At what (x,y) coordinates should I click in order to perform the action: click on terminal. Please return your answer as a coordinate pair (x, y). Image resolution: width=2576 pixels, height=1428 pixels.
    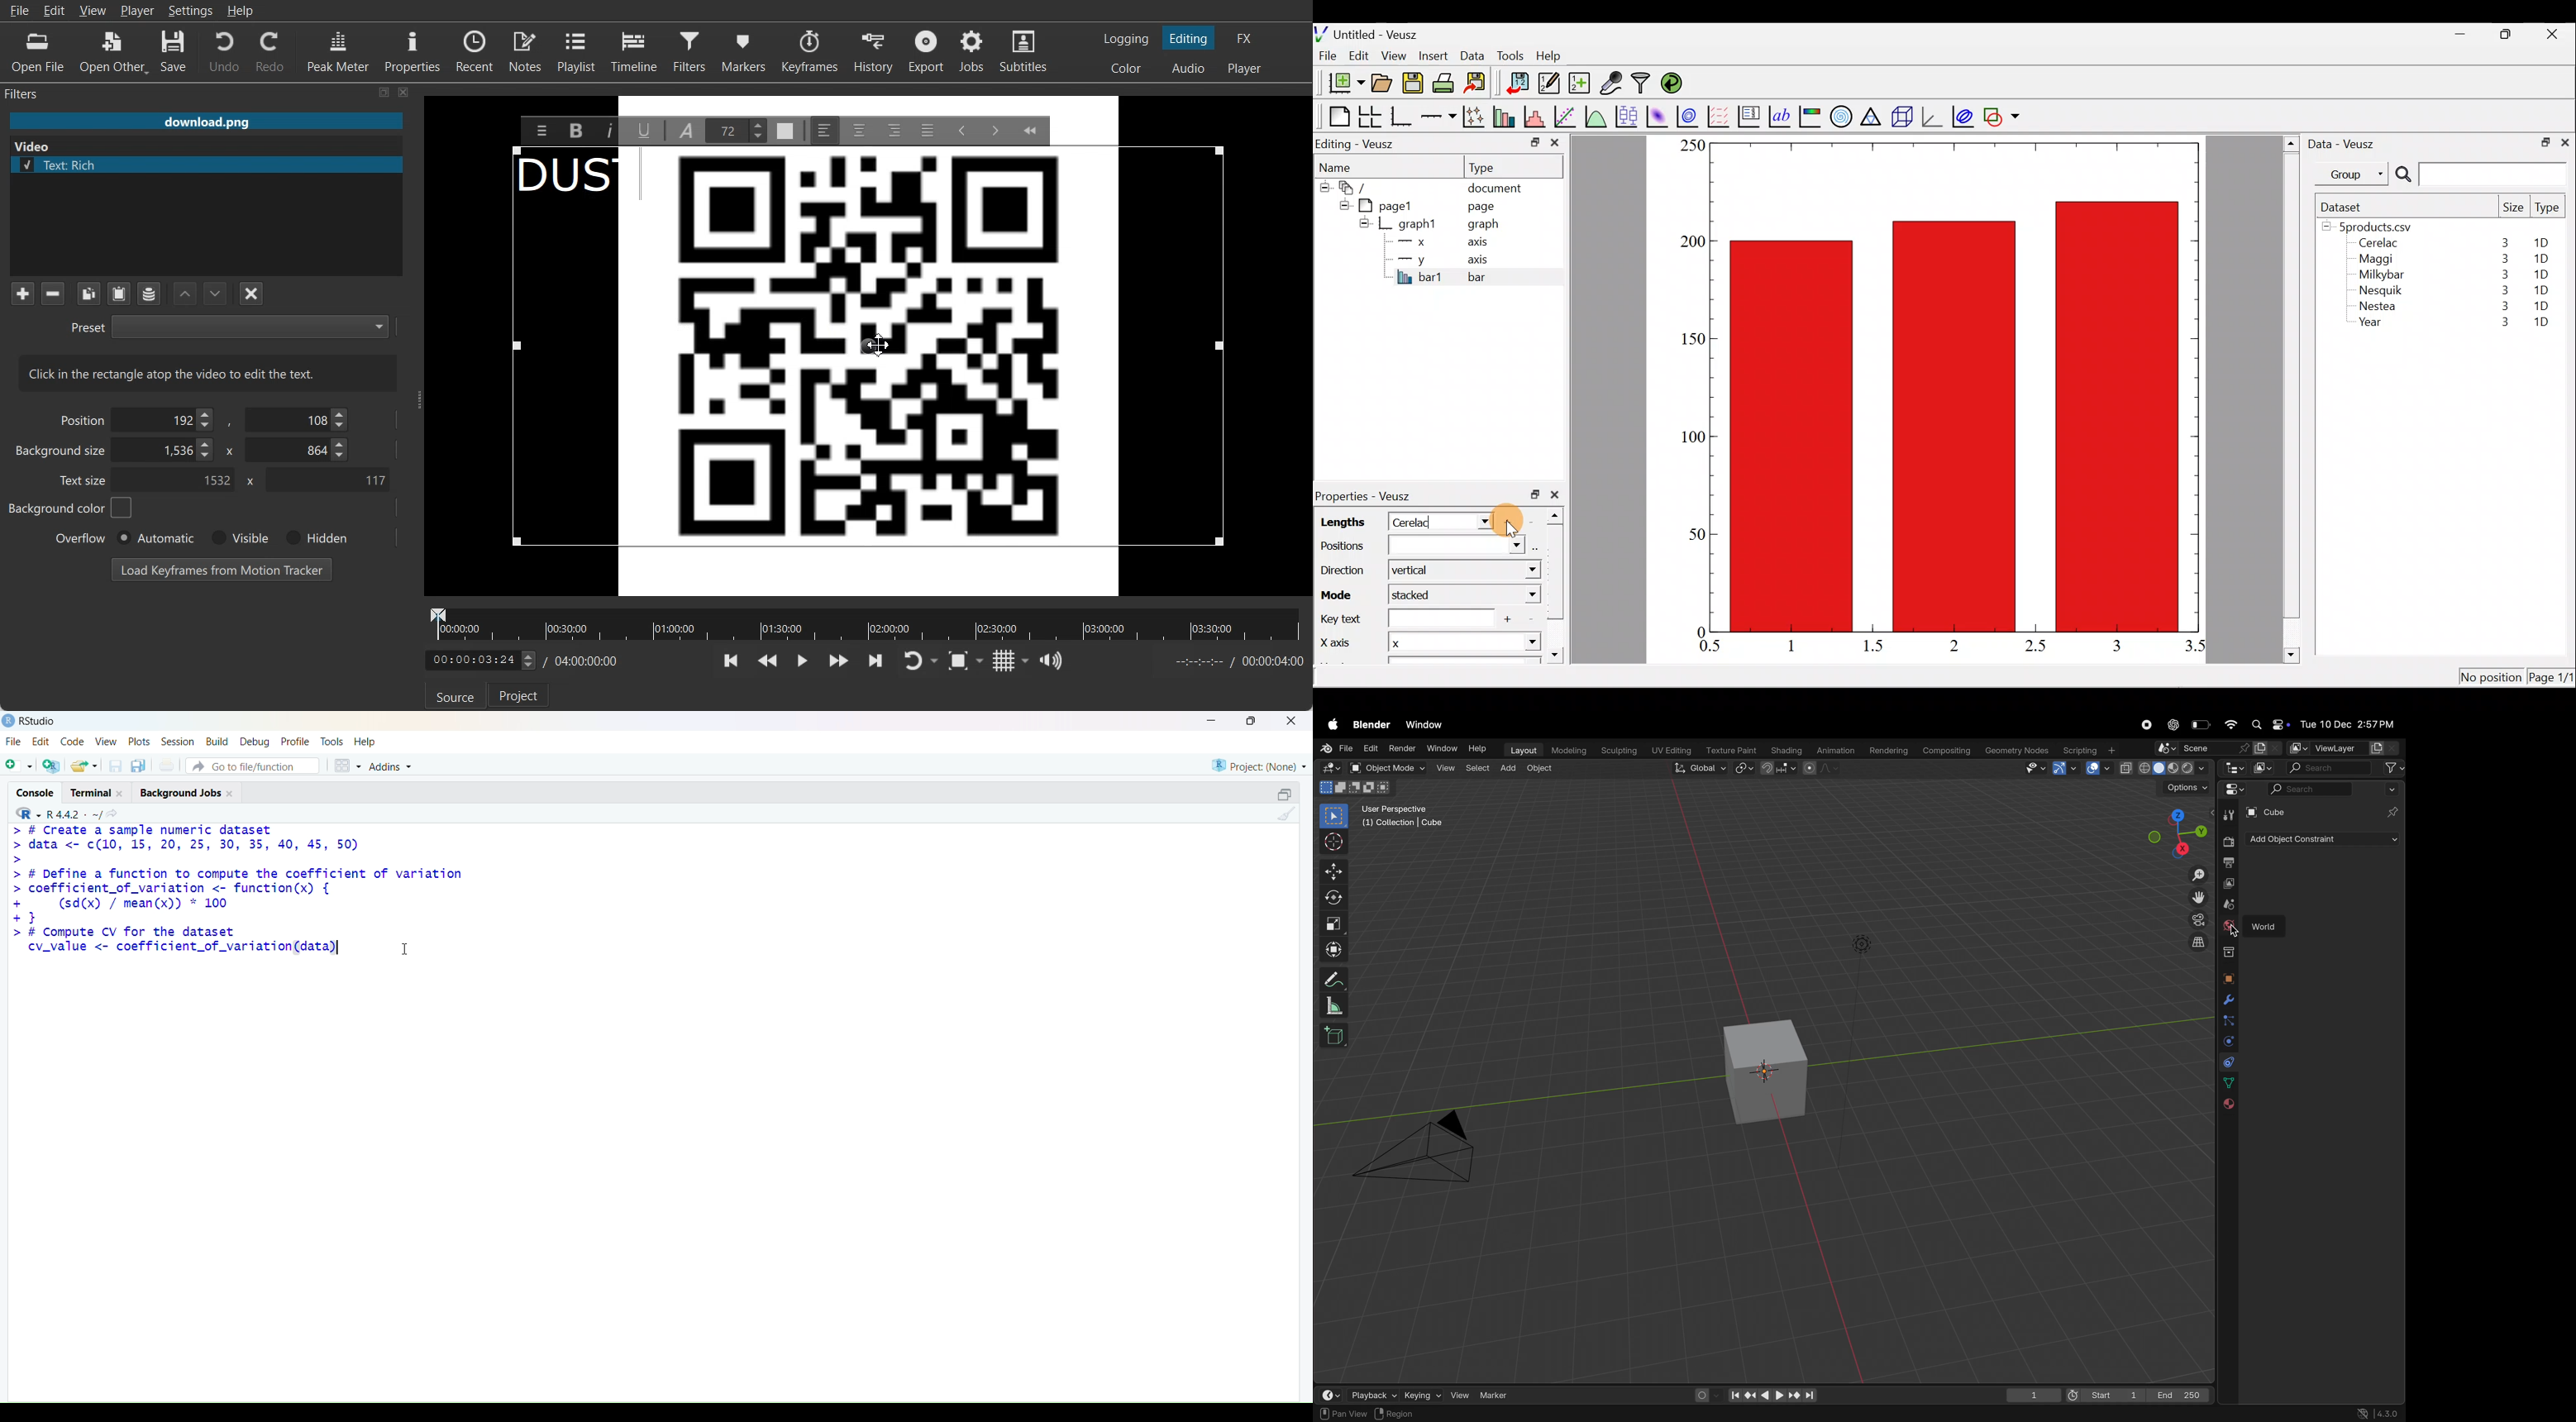
    Looking at the image, I should click on (92, 794).